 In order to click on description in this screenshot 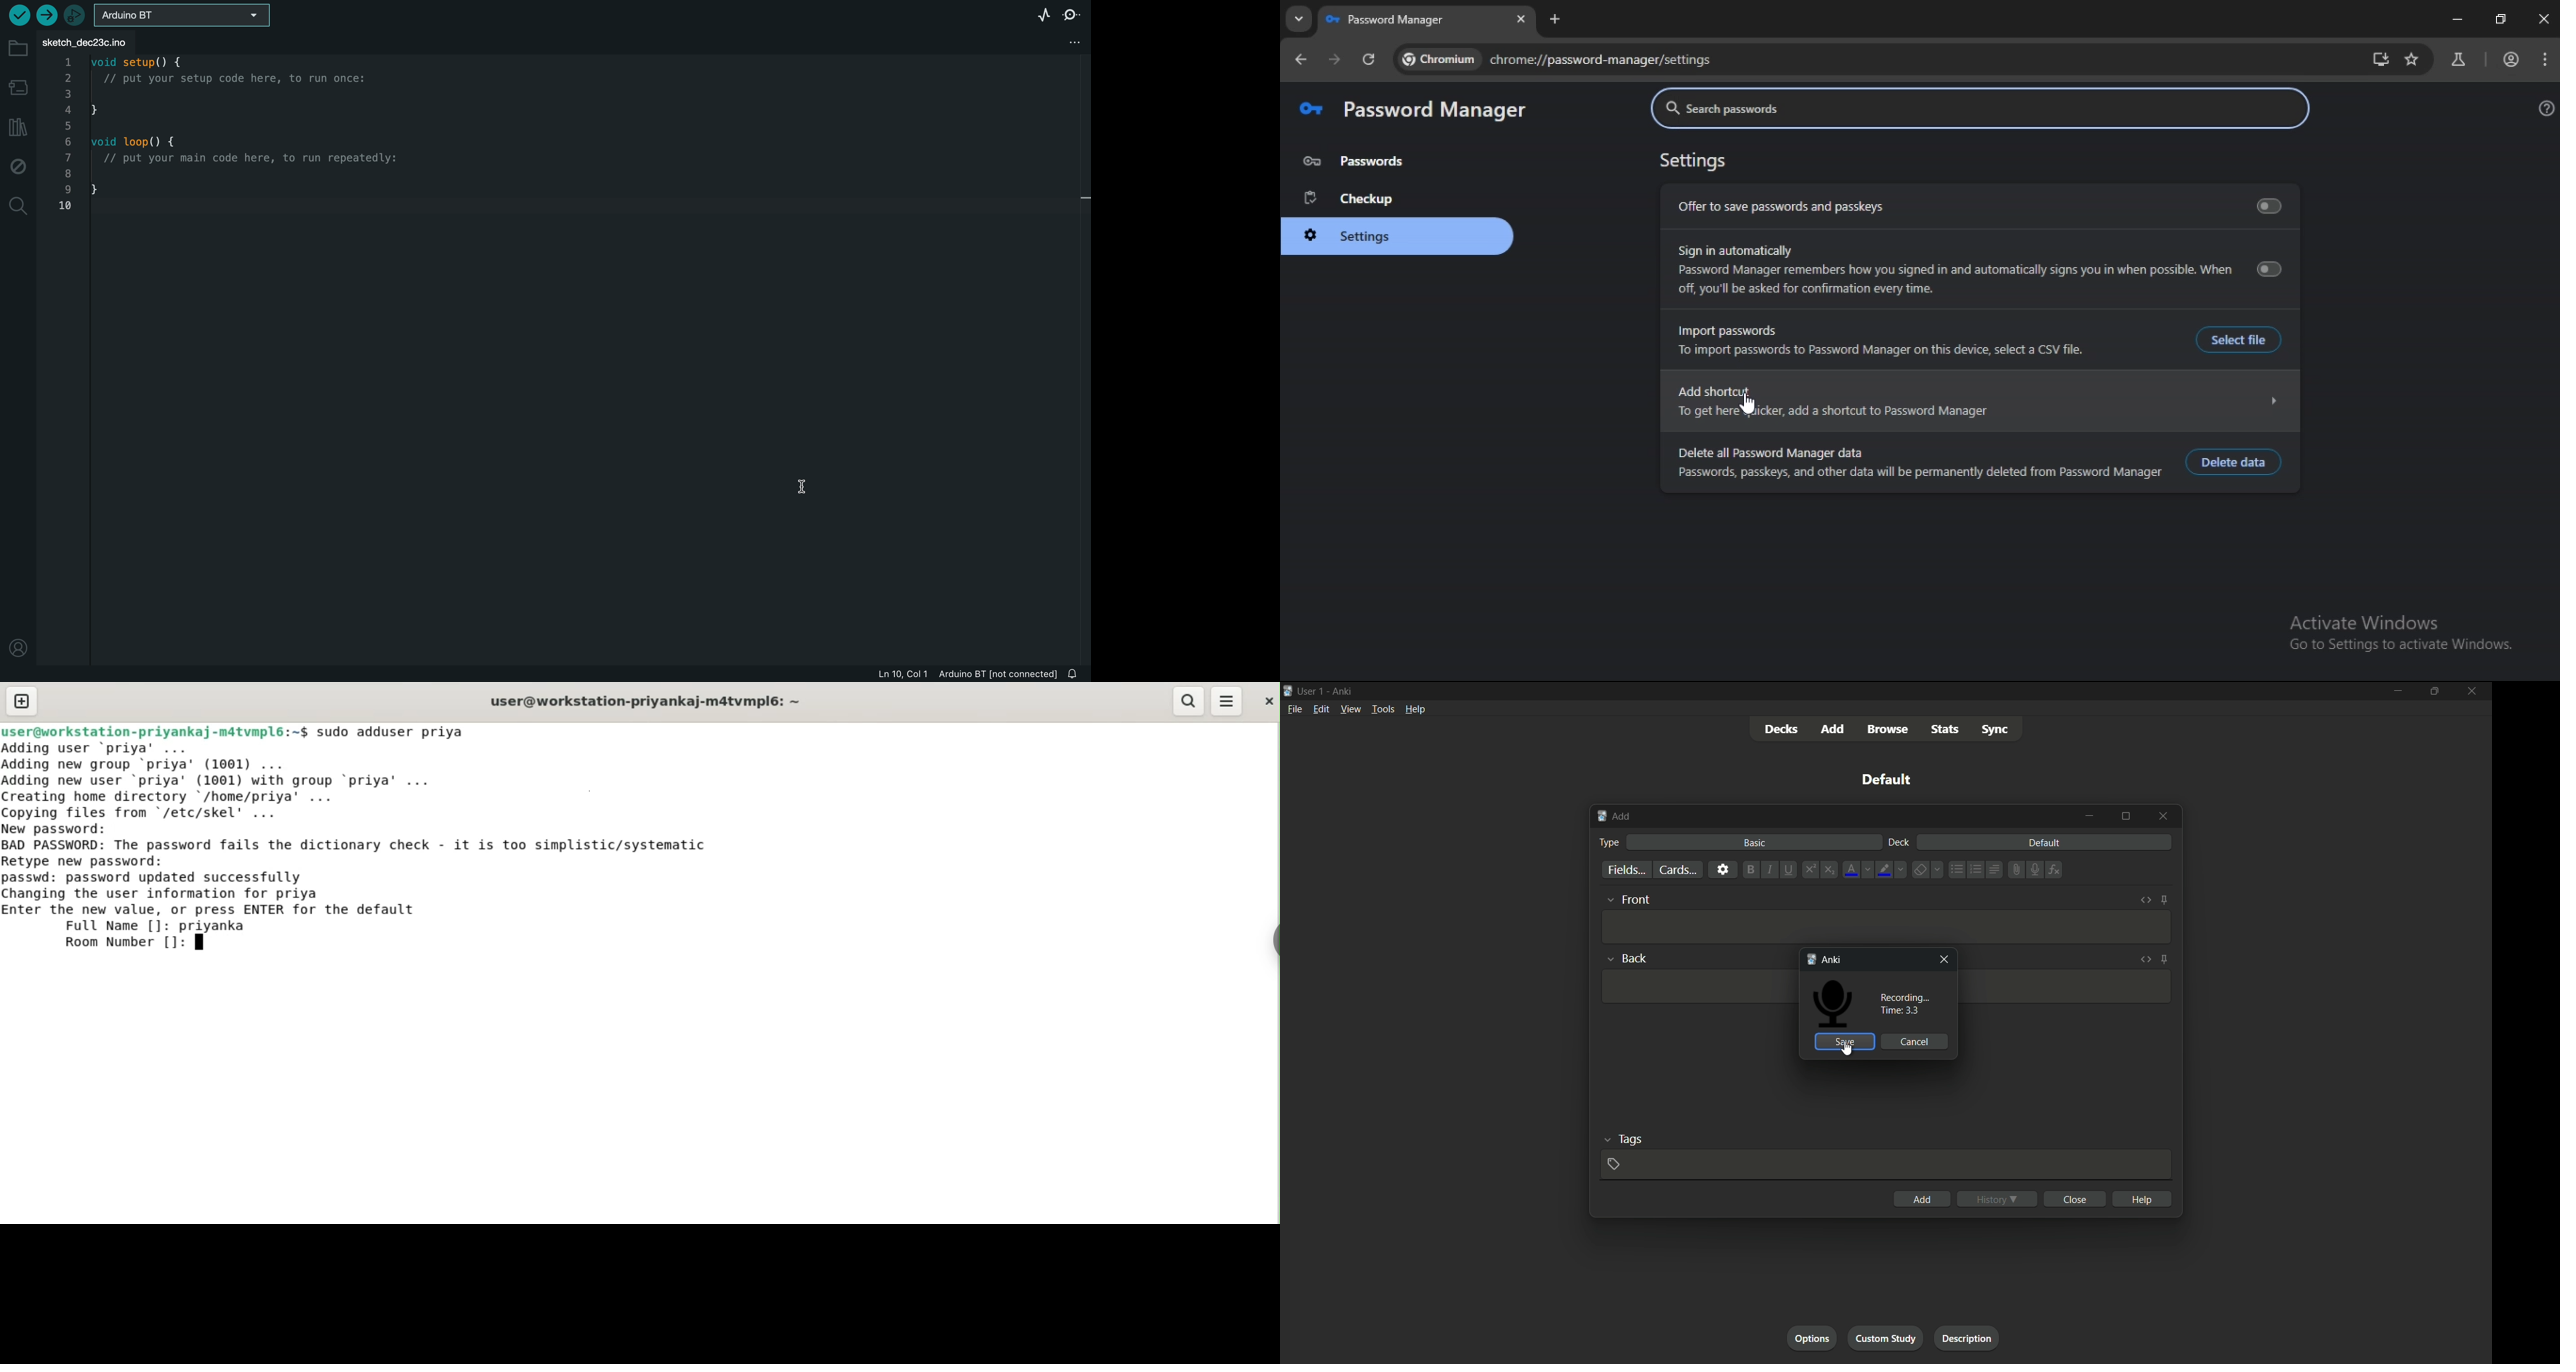, I will do `click(1967, 1338)`.